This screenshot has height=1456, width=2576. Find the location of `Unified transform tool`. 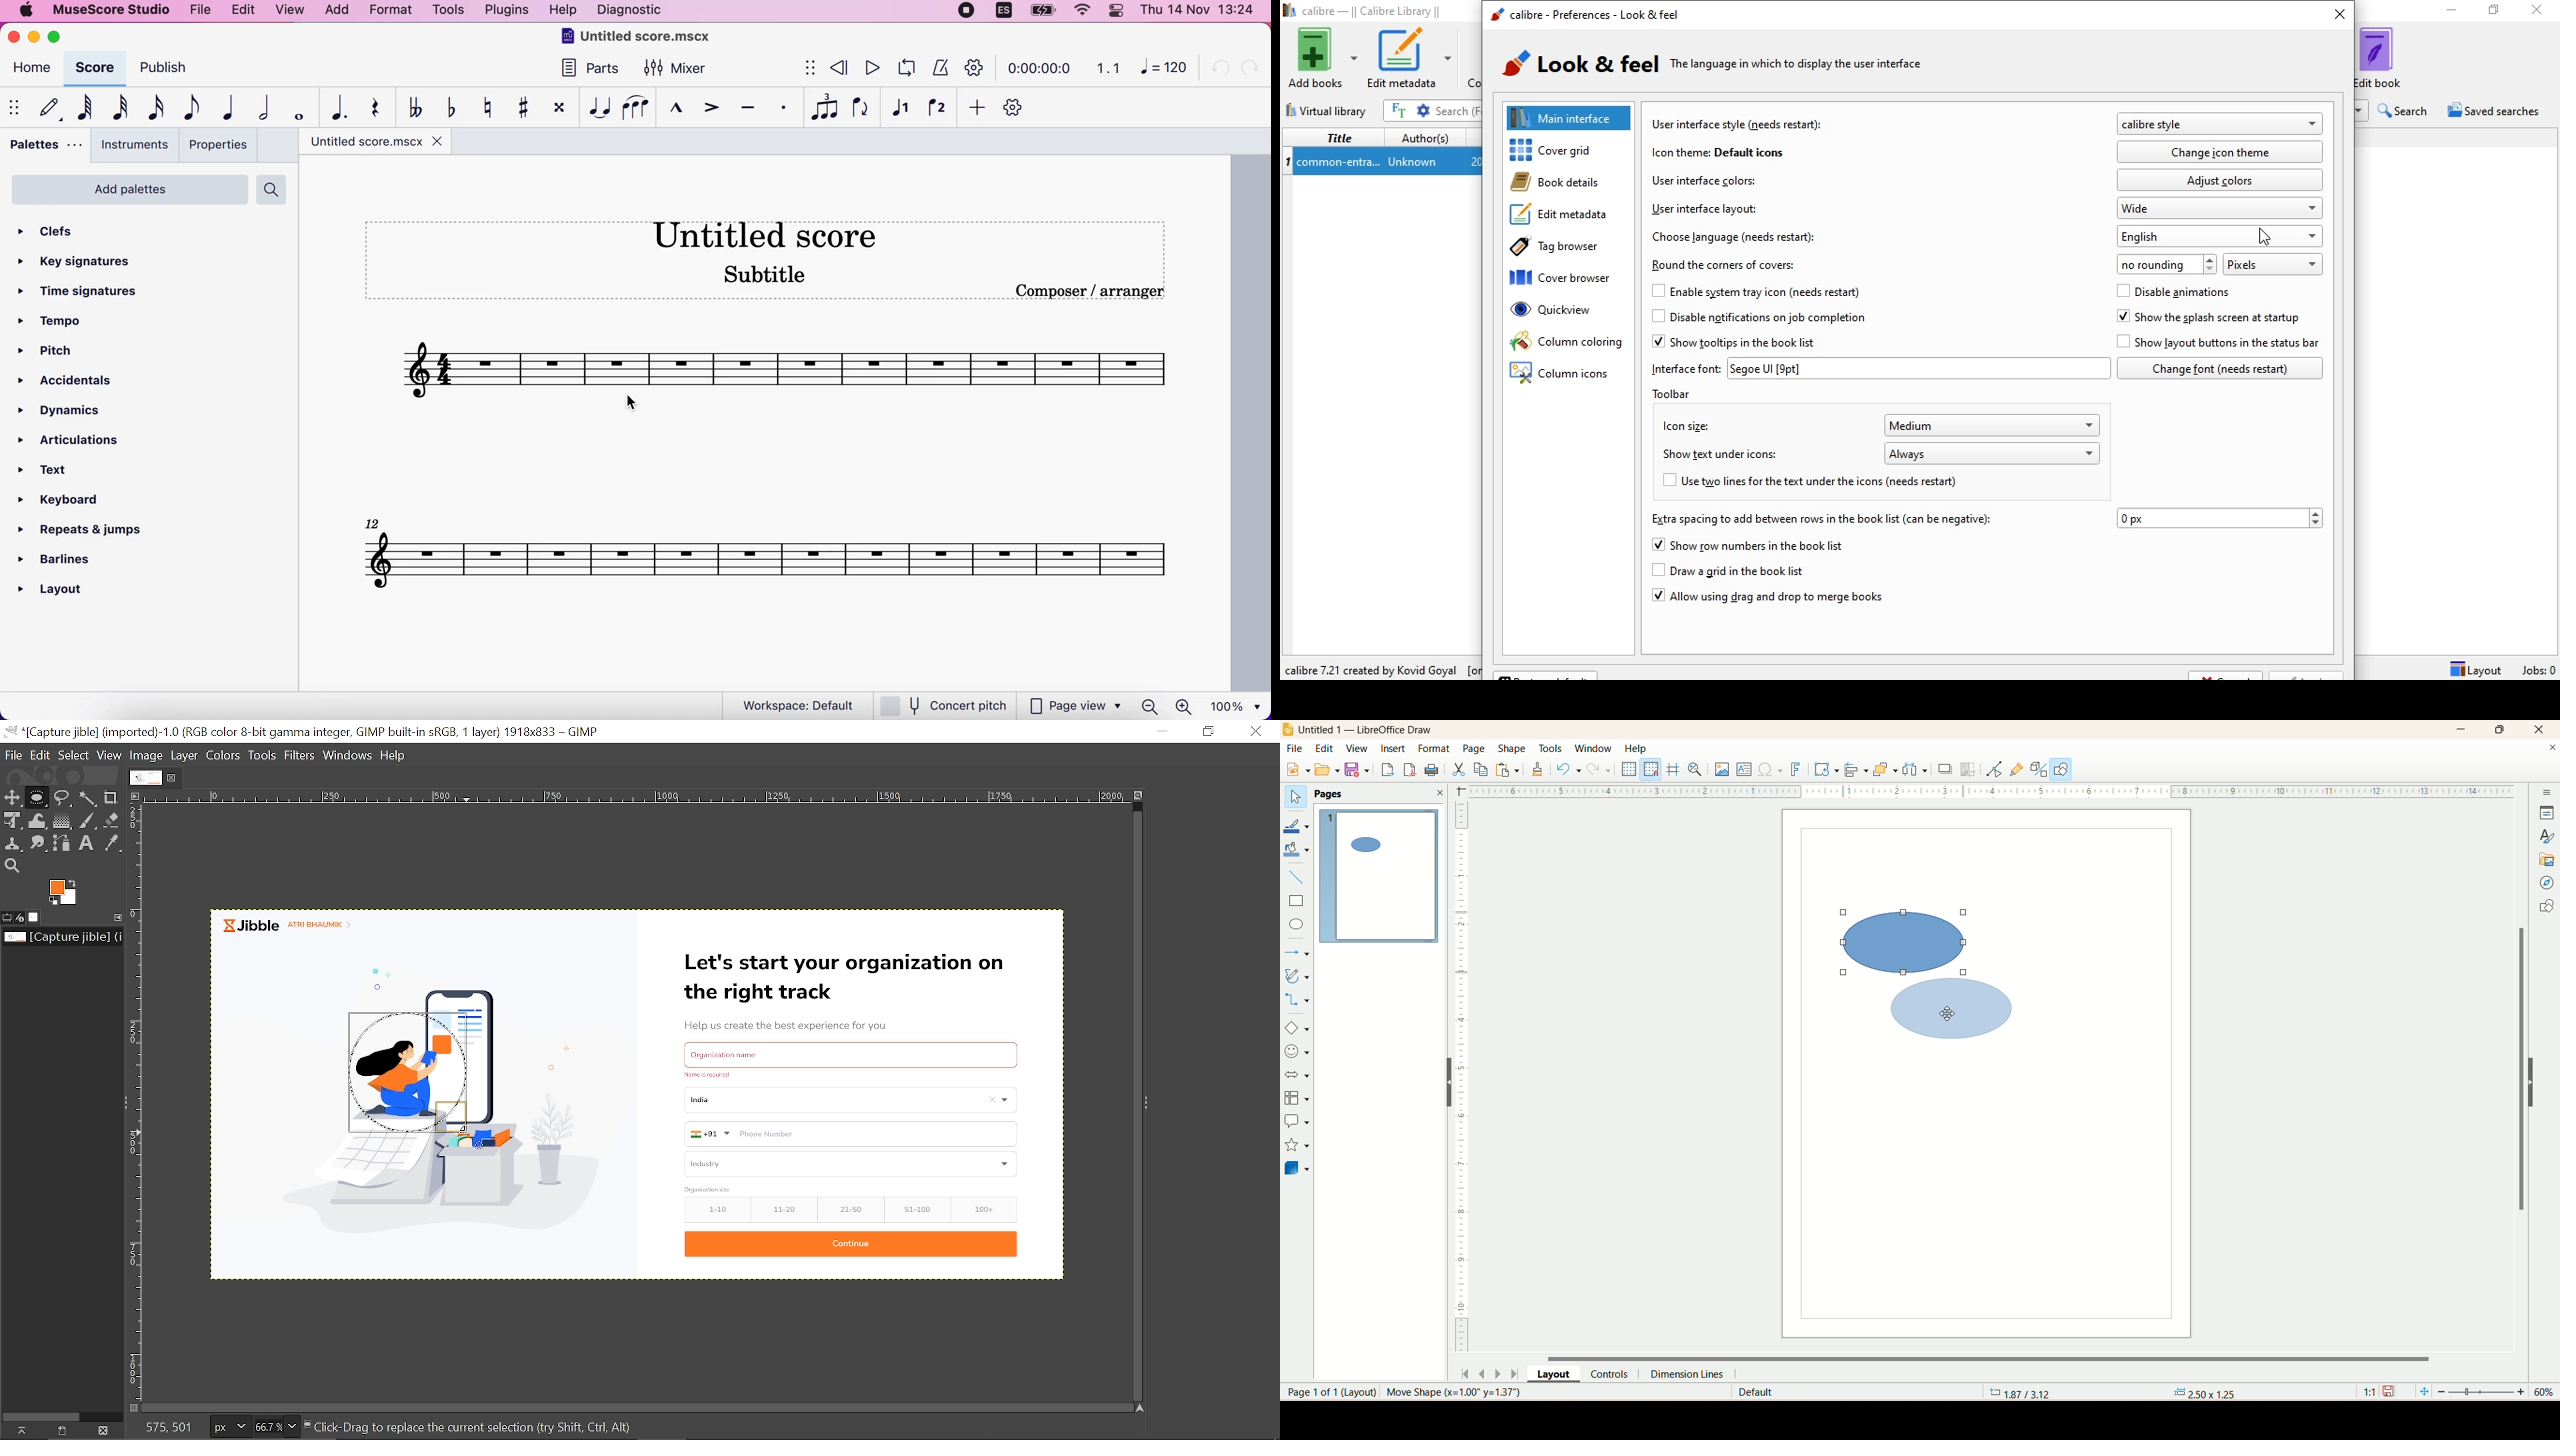

Unified transform tool is located at coordinates (11, 819).